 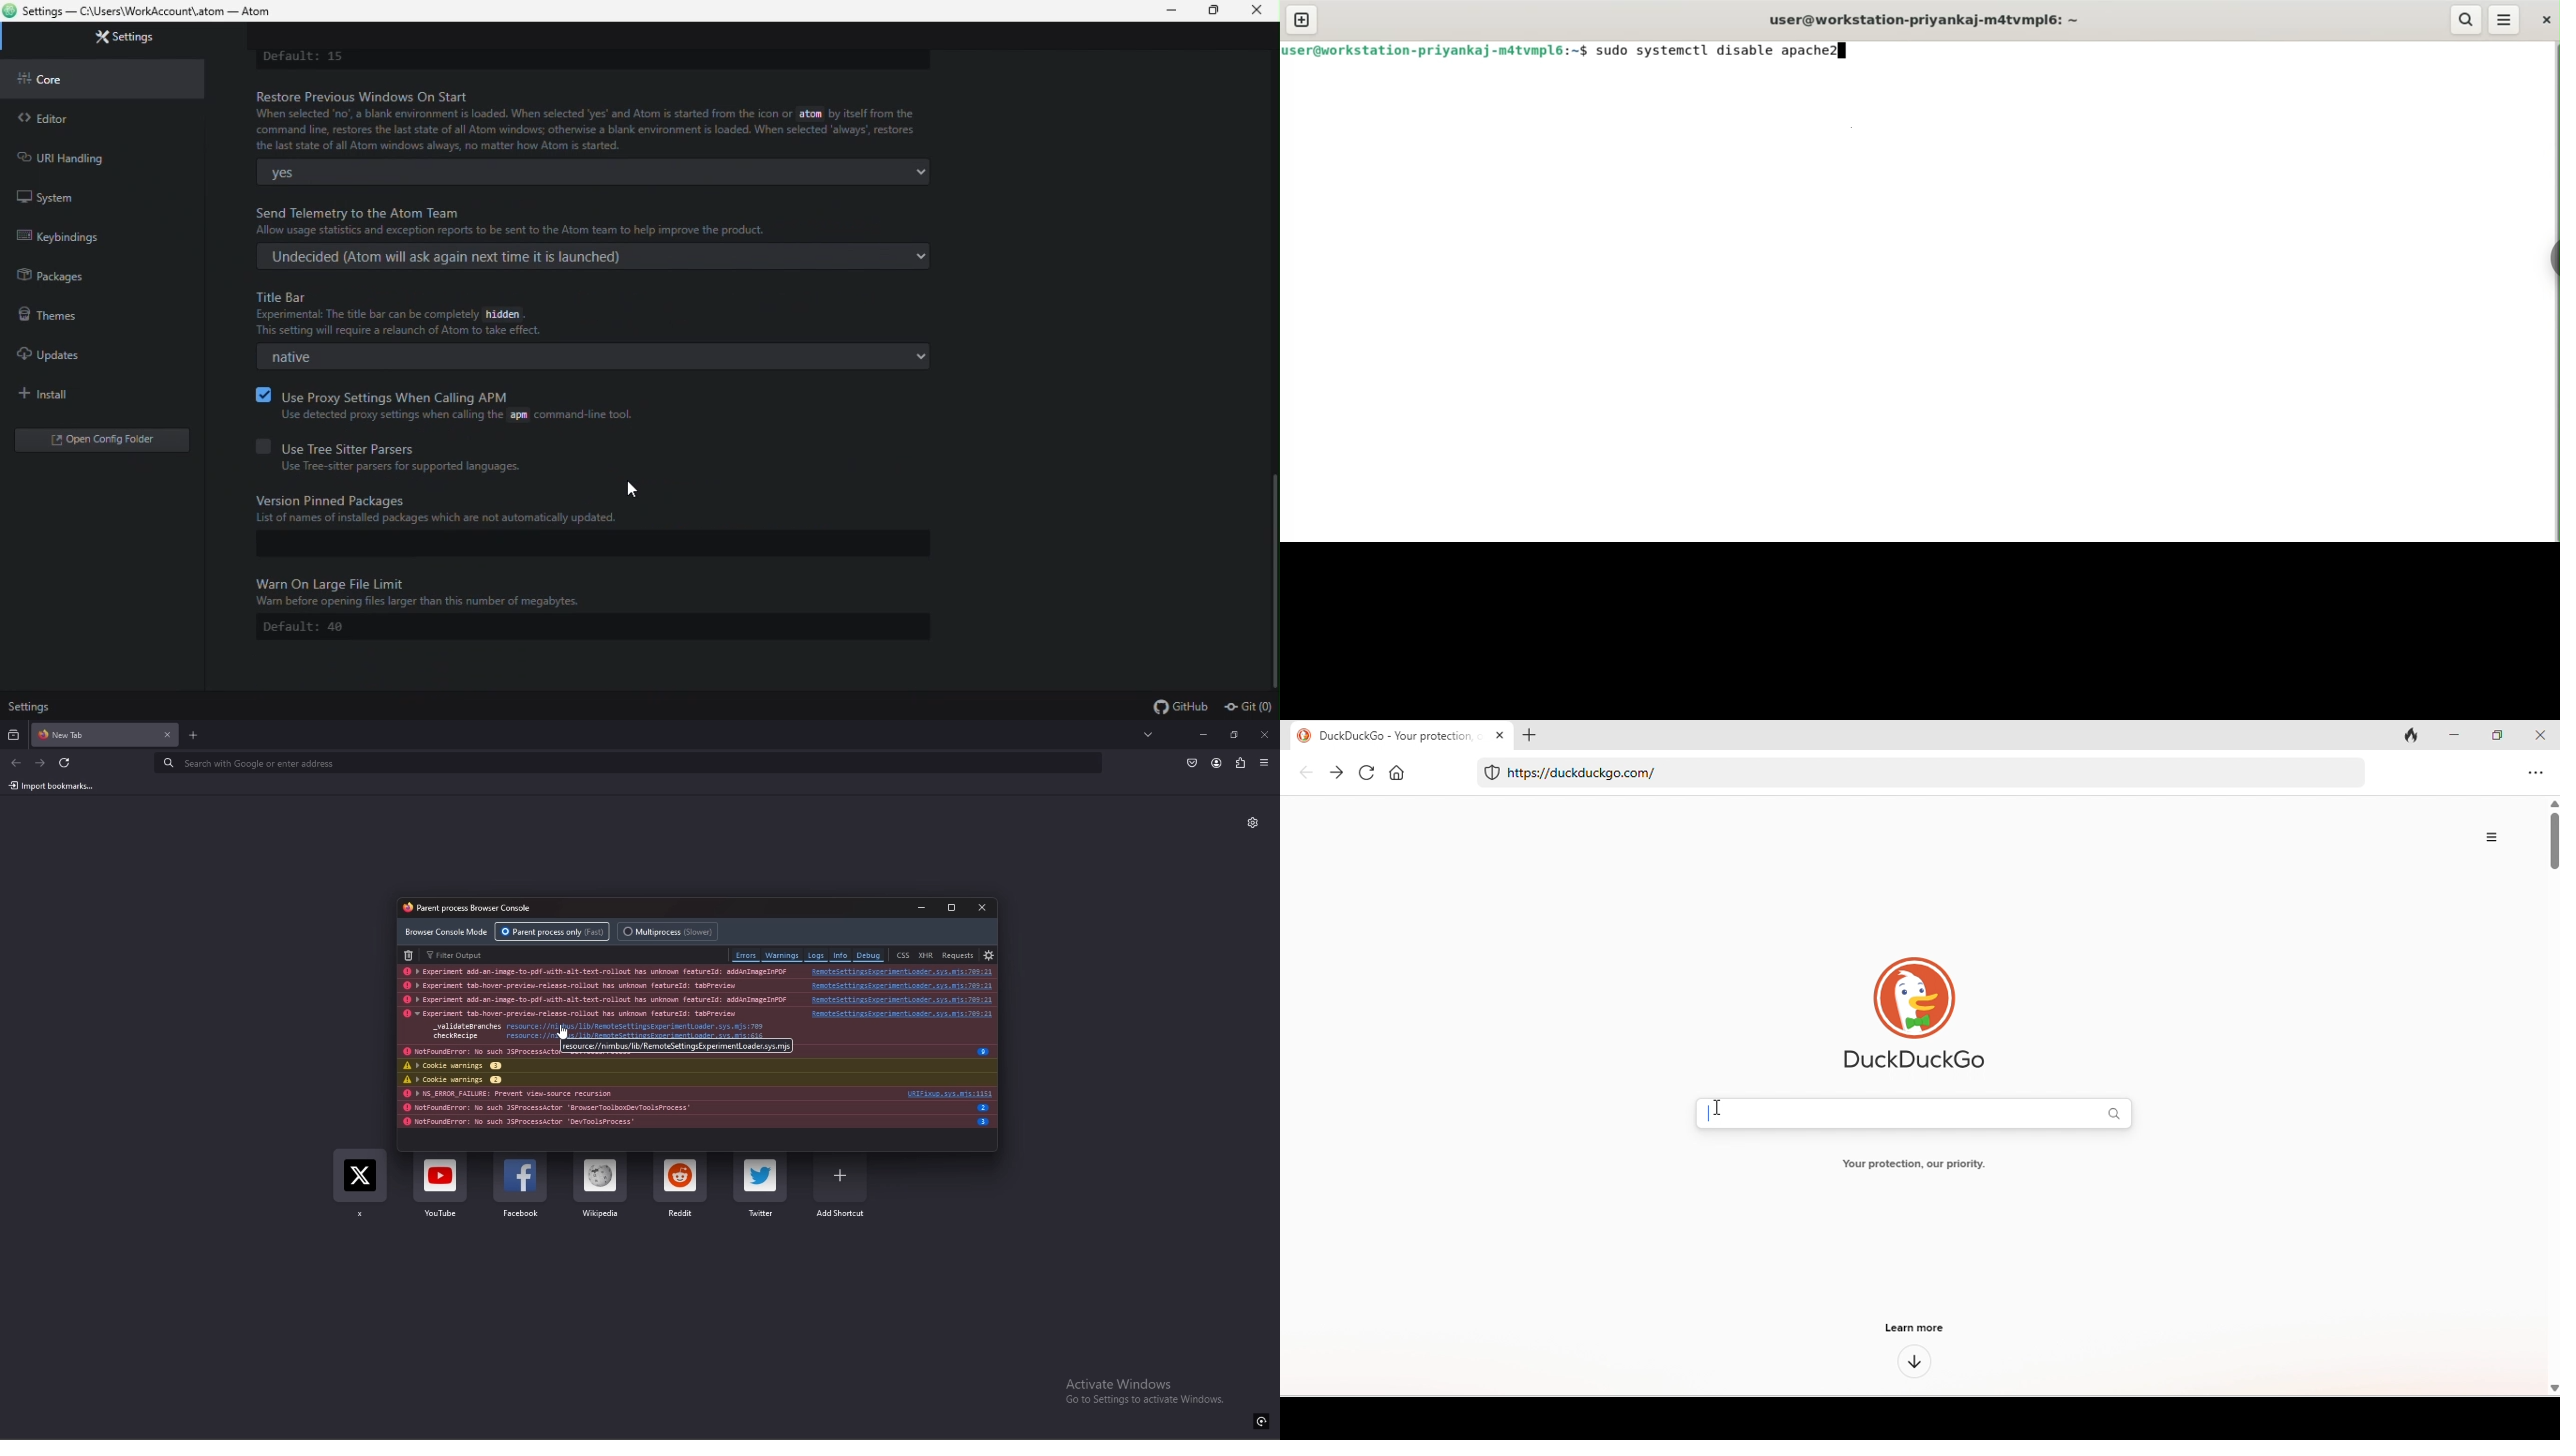 I want to click on tooltip, so click(x=676, y=1046).